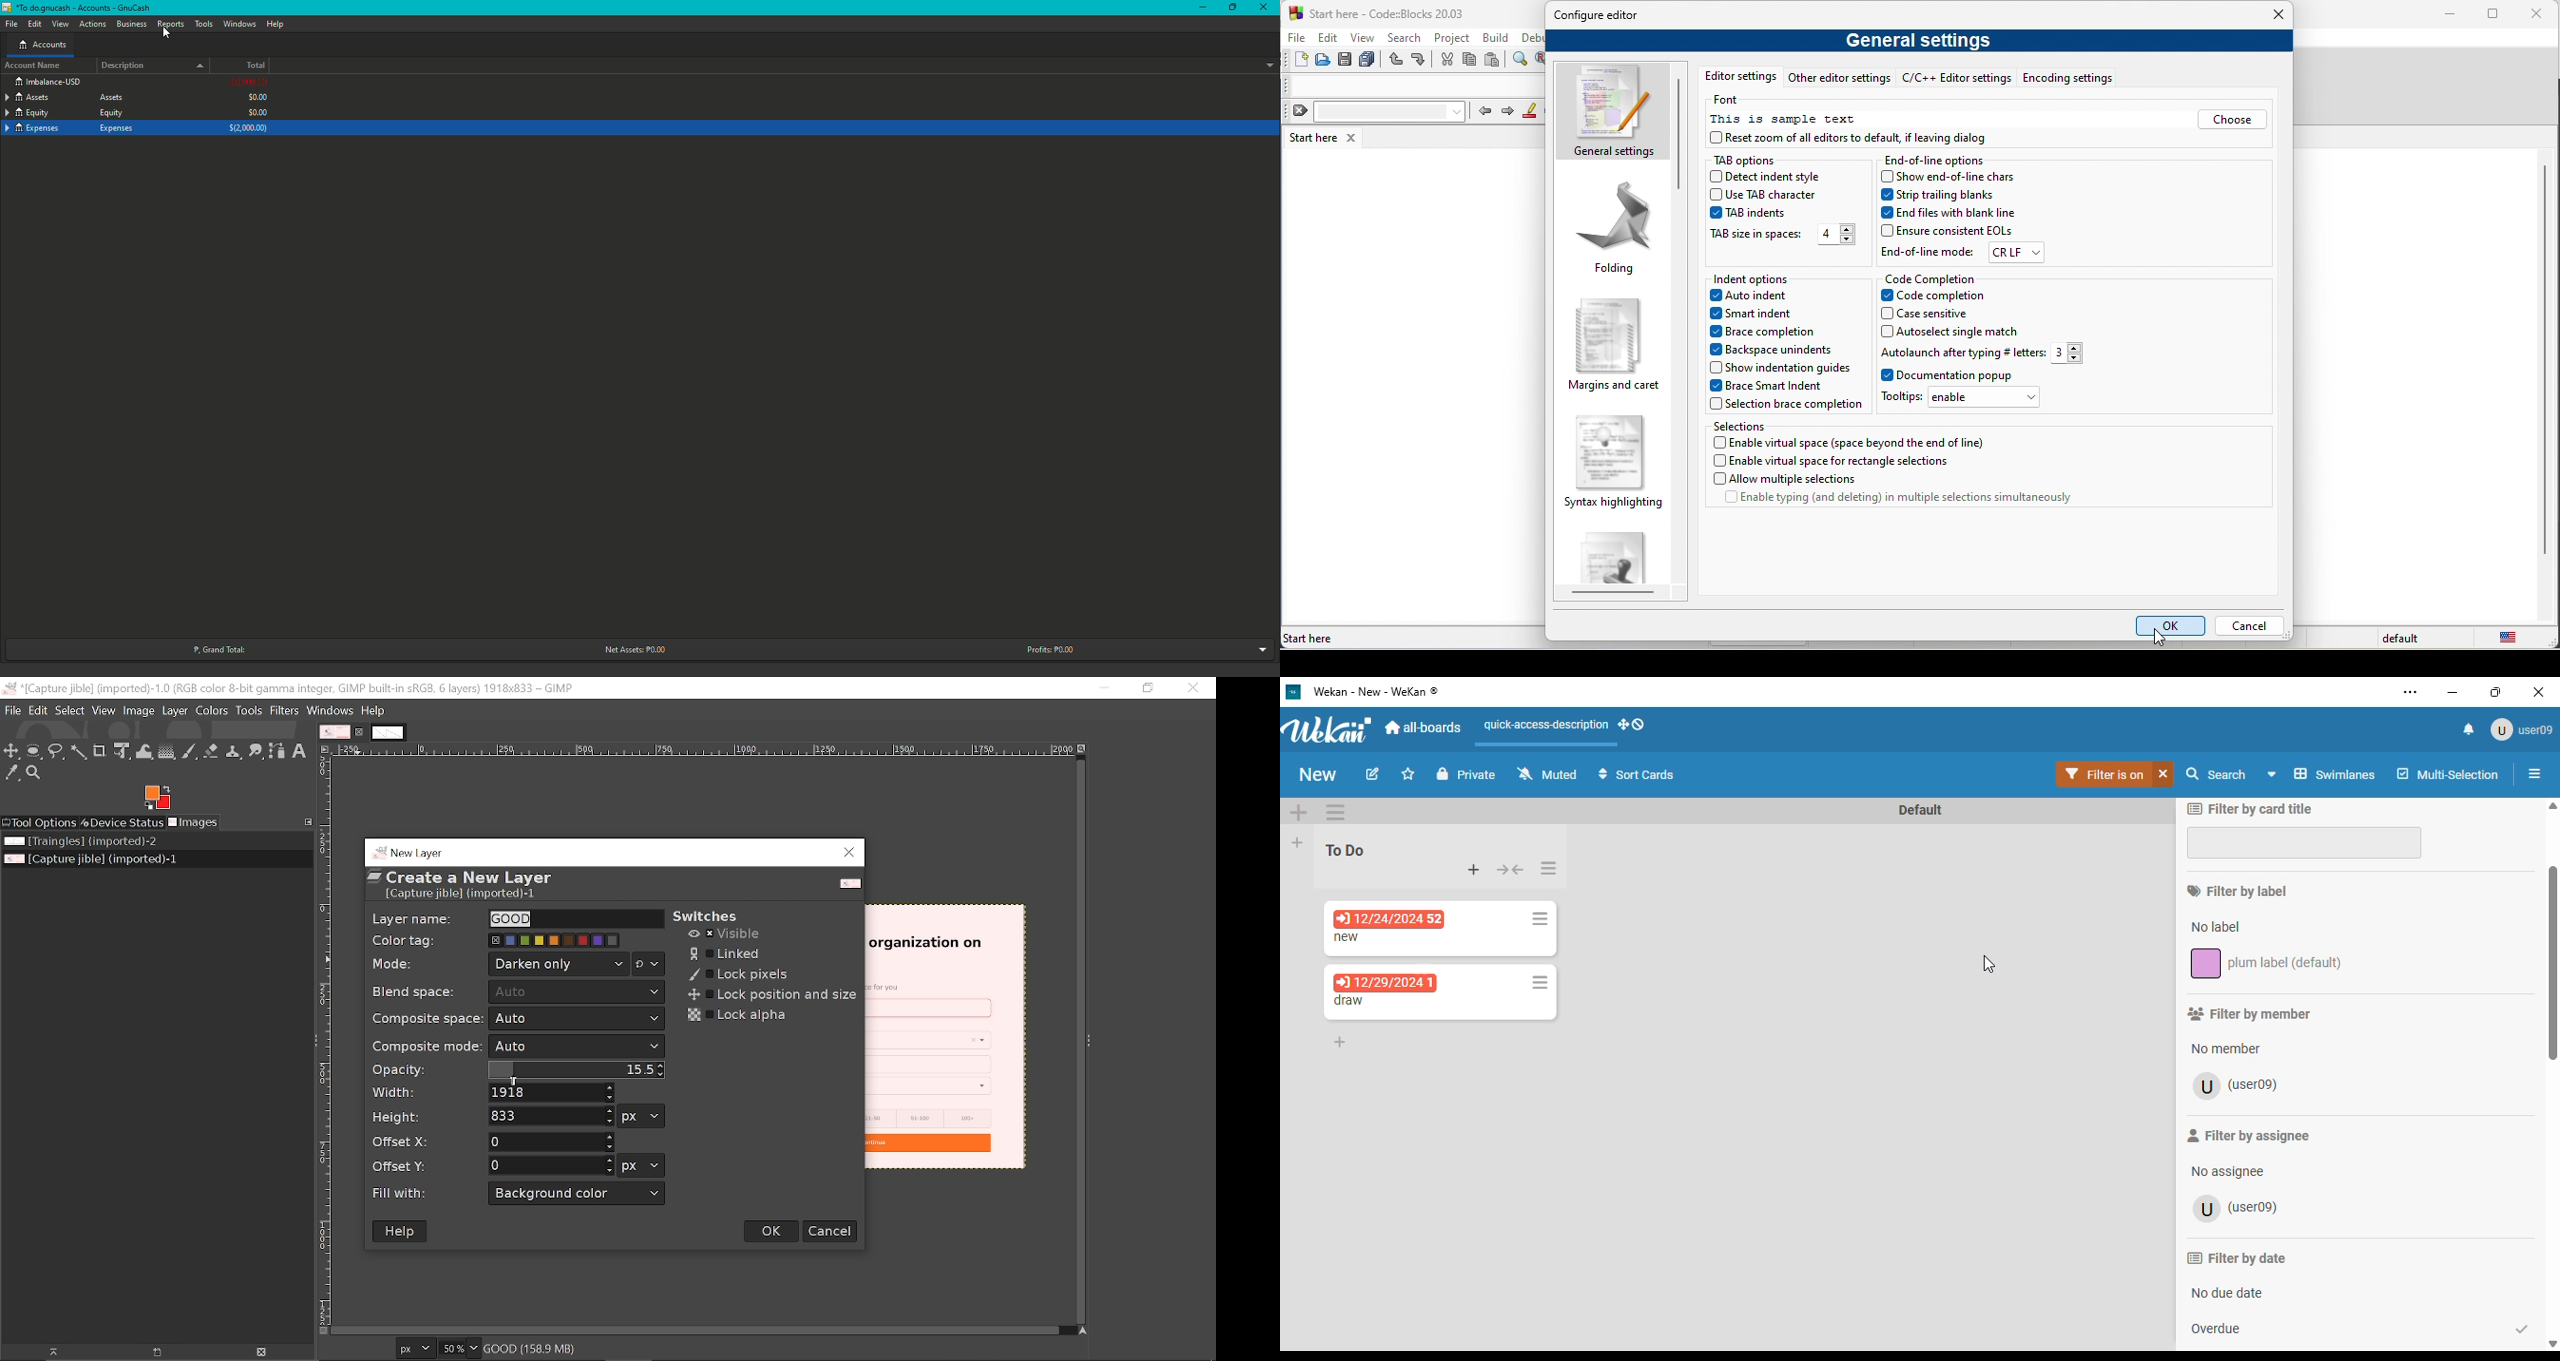  What do you see at coordinates (1921, 809) in the screenshot?
I see `swimlane name` at bounding box center [1921, 809].